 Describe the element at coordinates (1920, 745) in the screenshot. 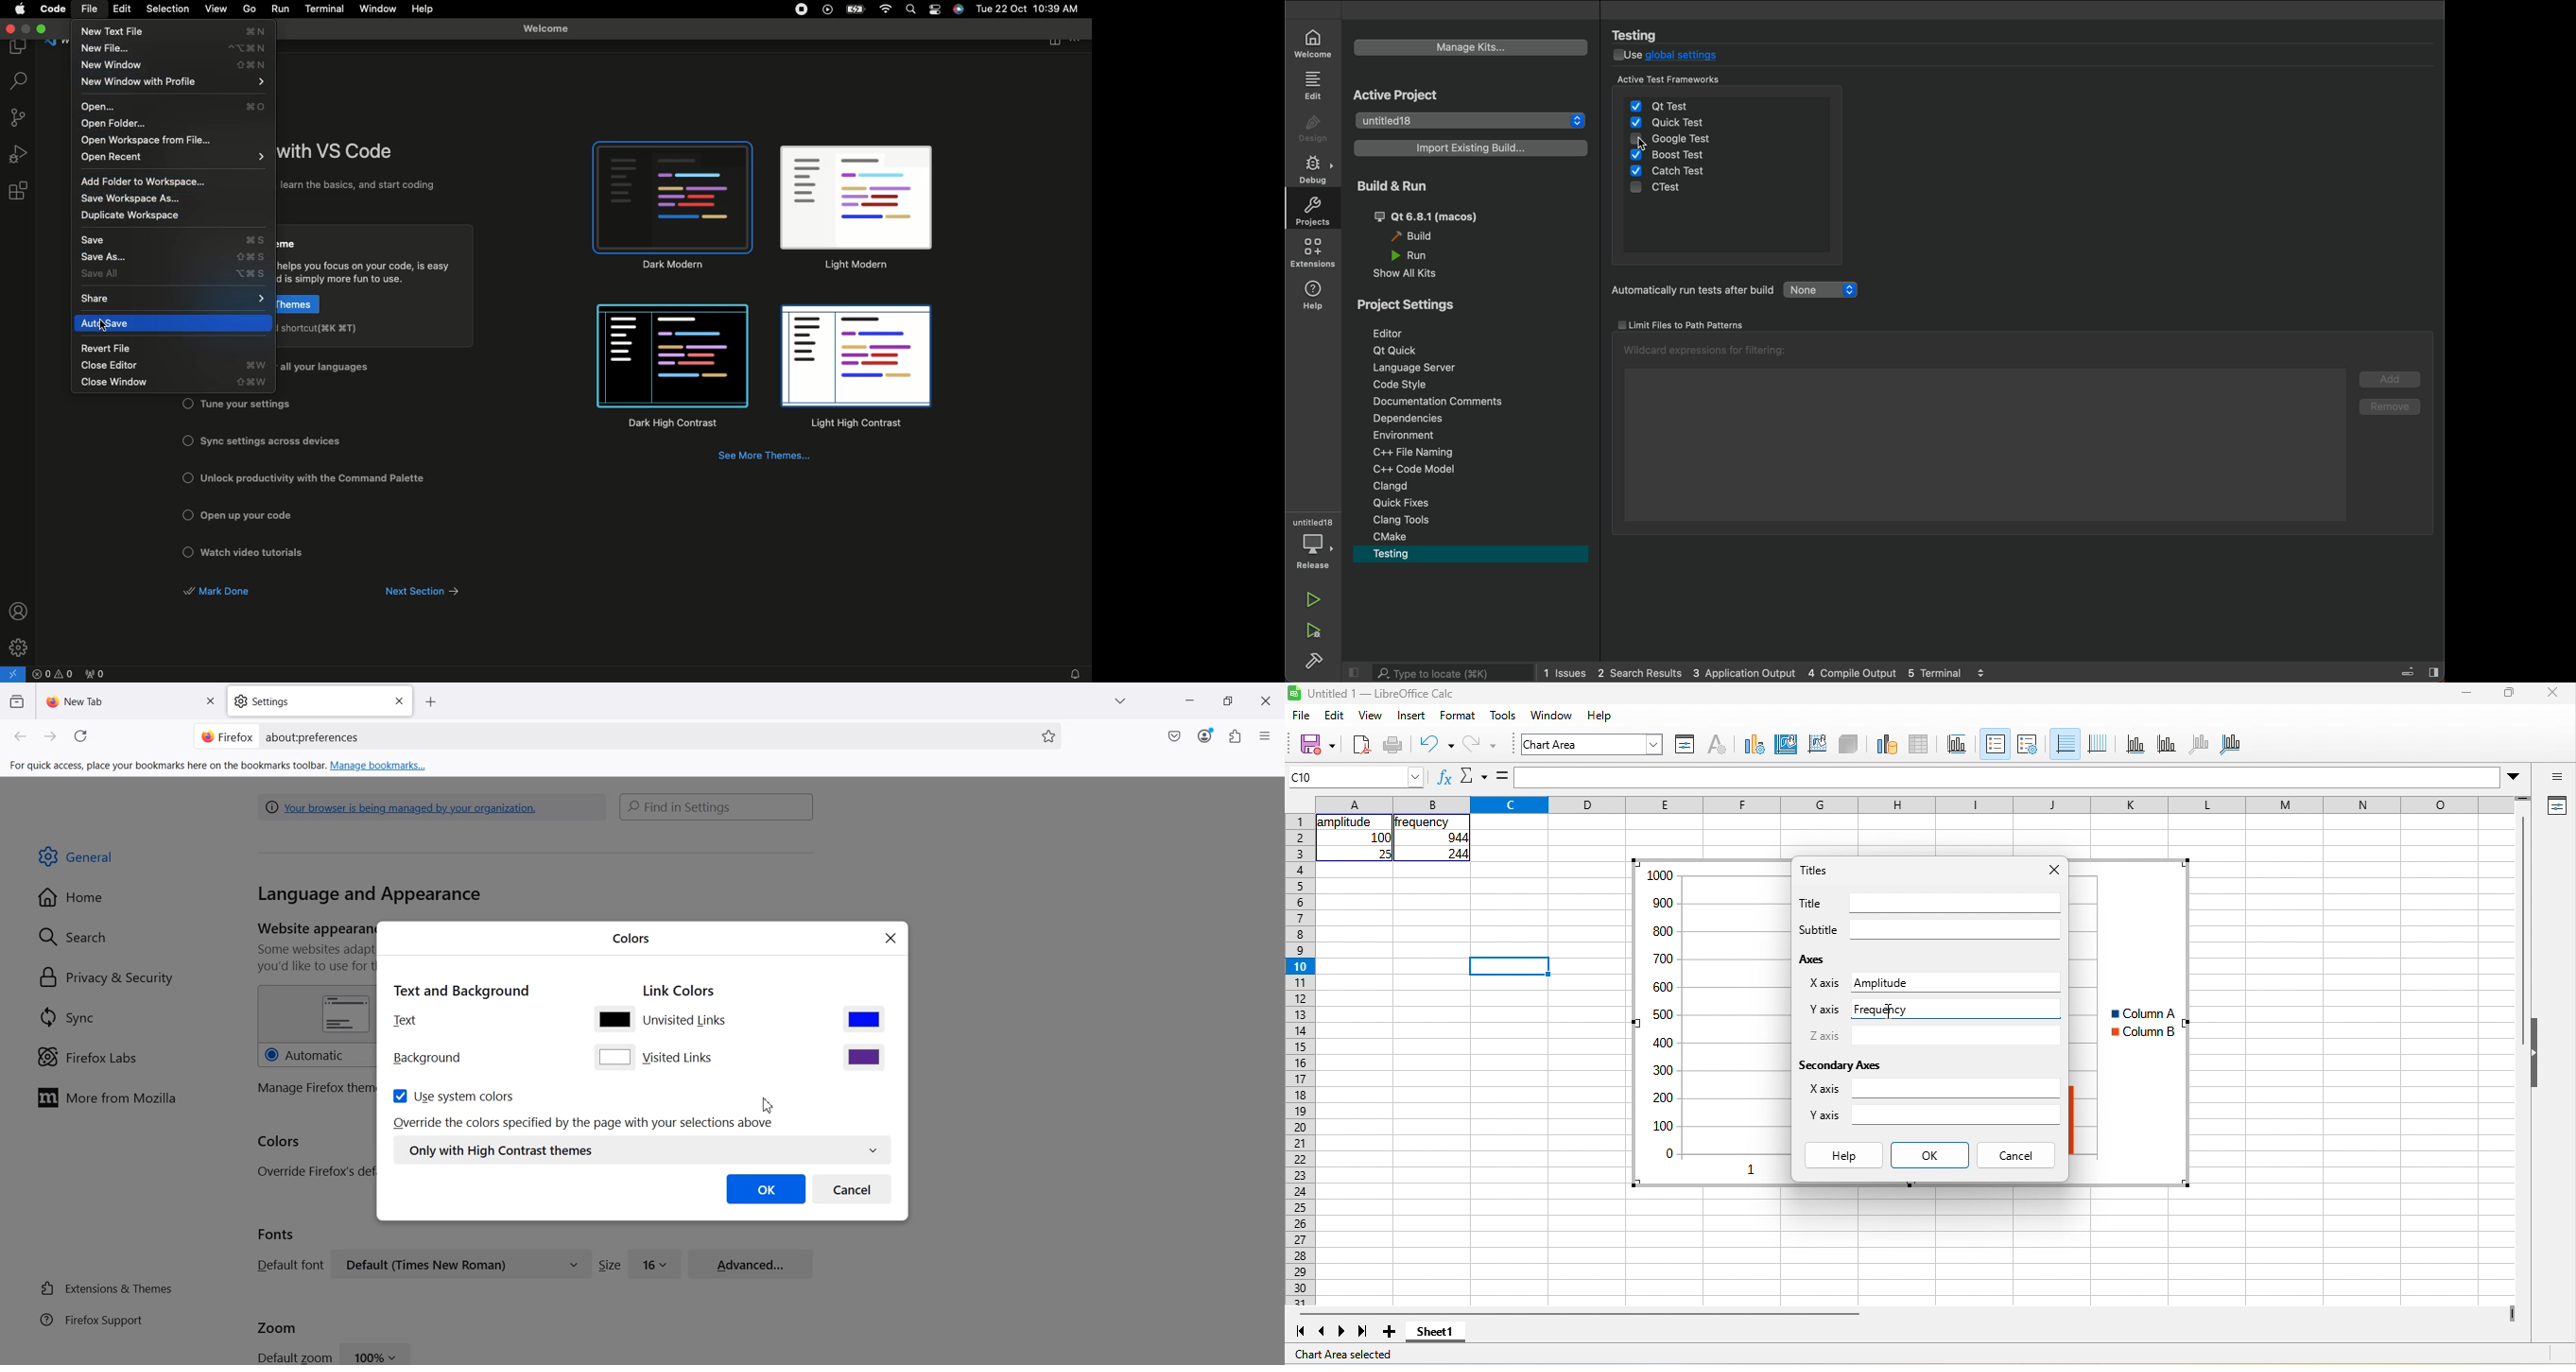

I see `data table` at that location.